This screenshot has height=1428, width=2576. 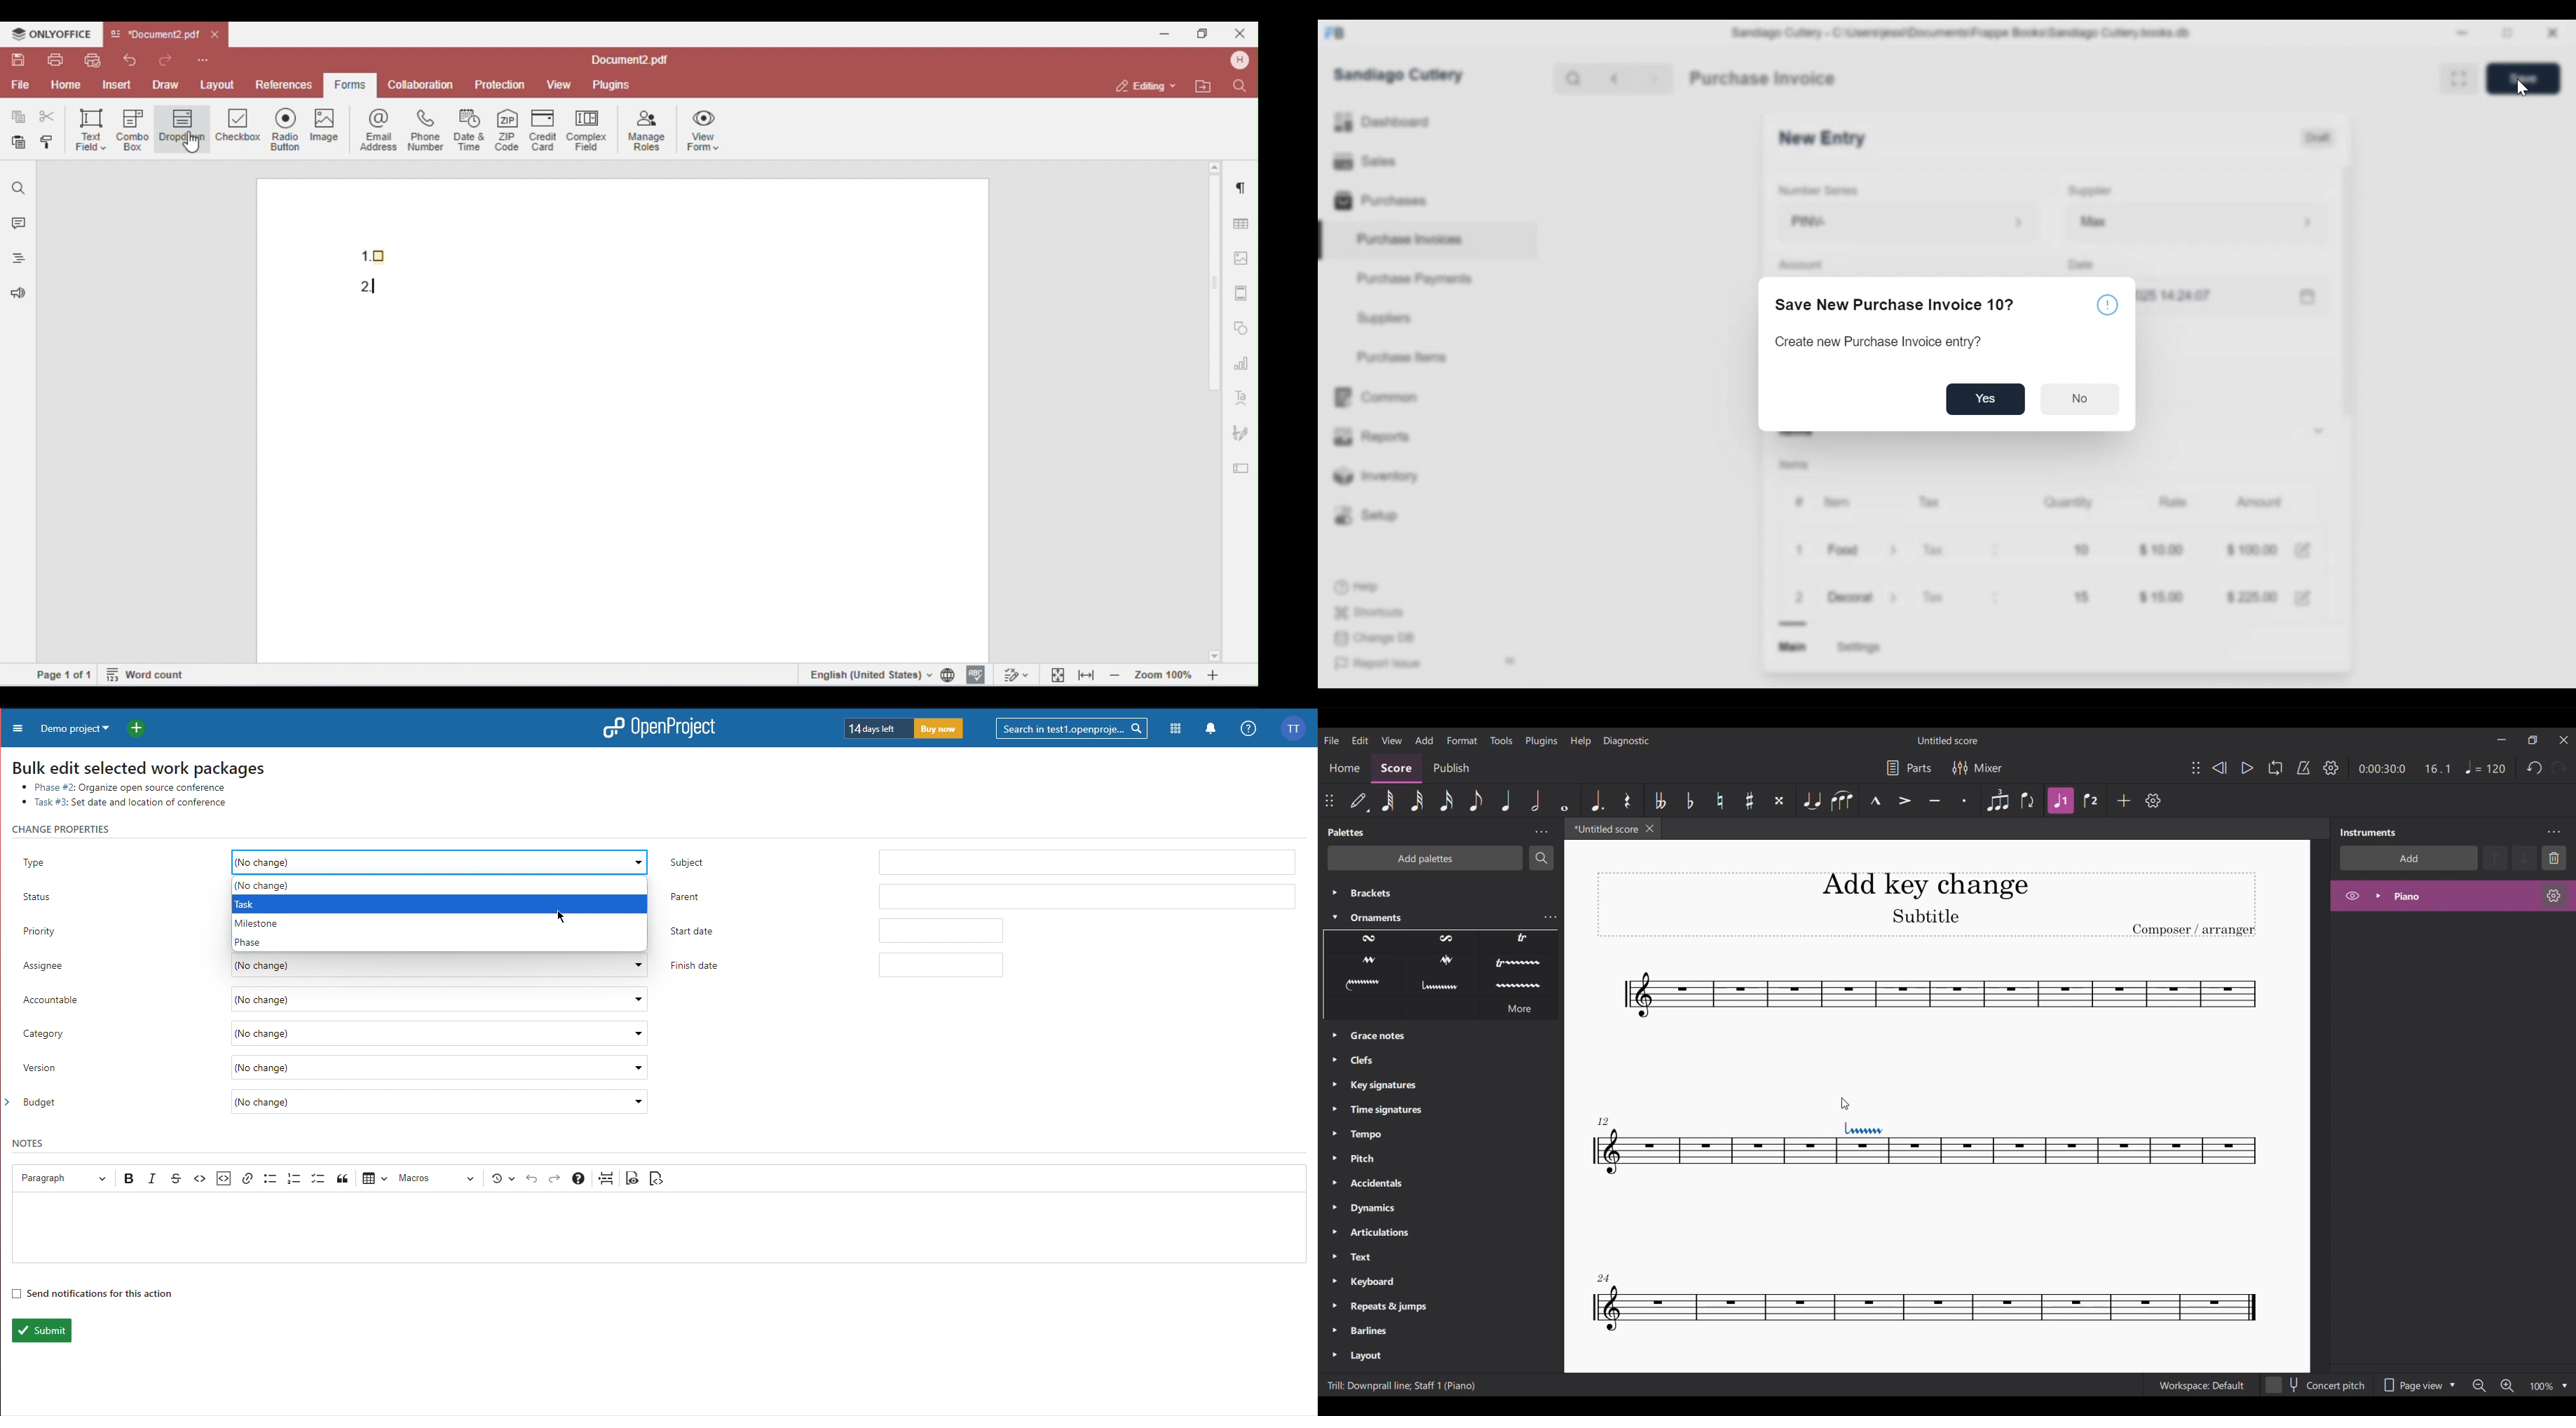 What do you see at coordinates (532, 1179) in the screenshot?
I see `Undo` at bounding box center [532, 1179].